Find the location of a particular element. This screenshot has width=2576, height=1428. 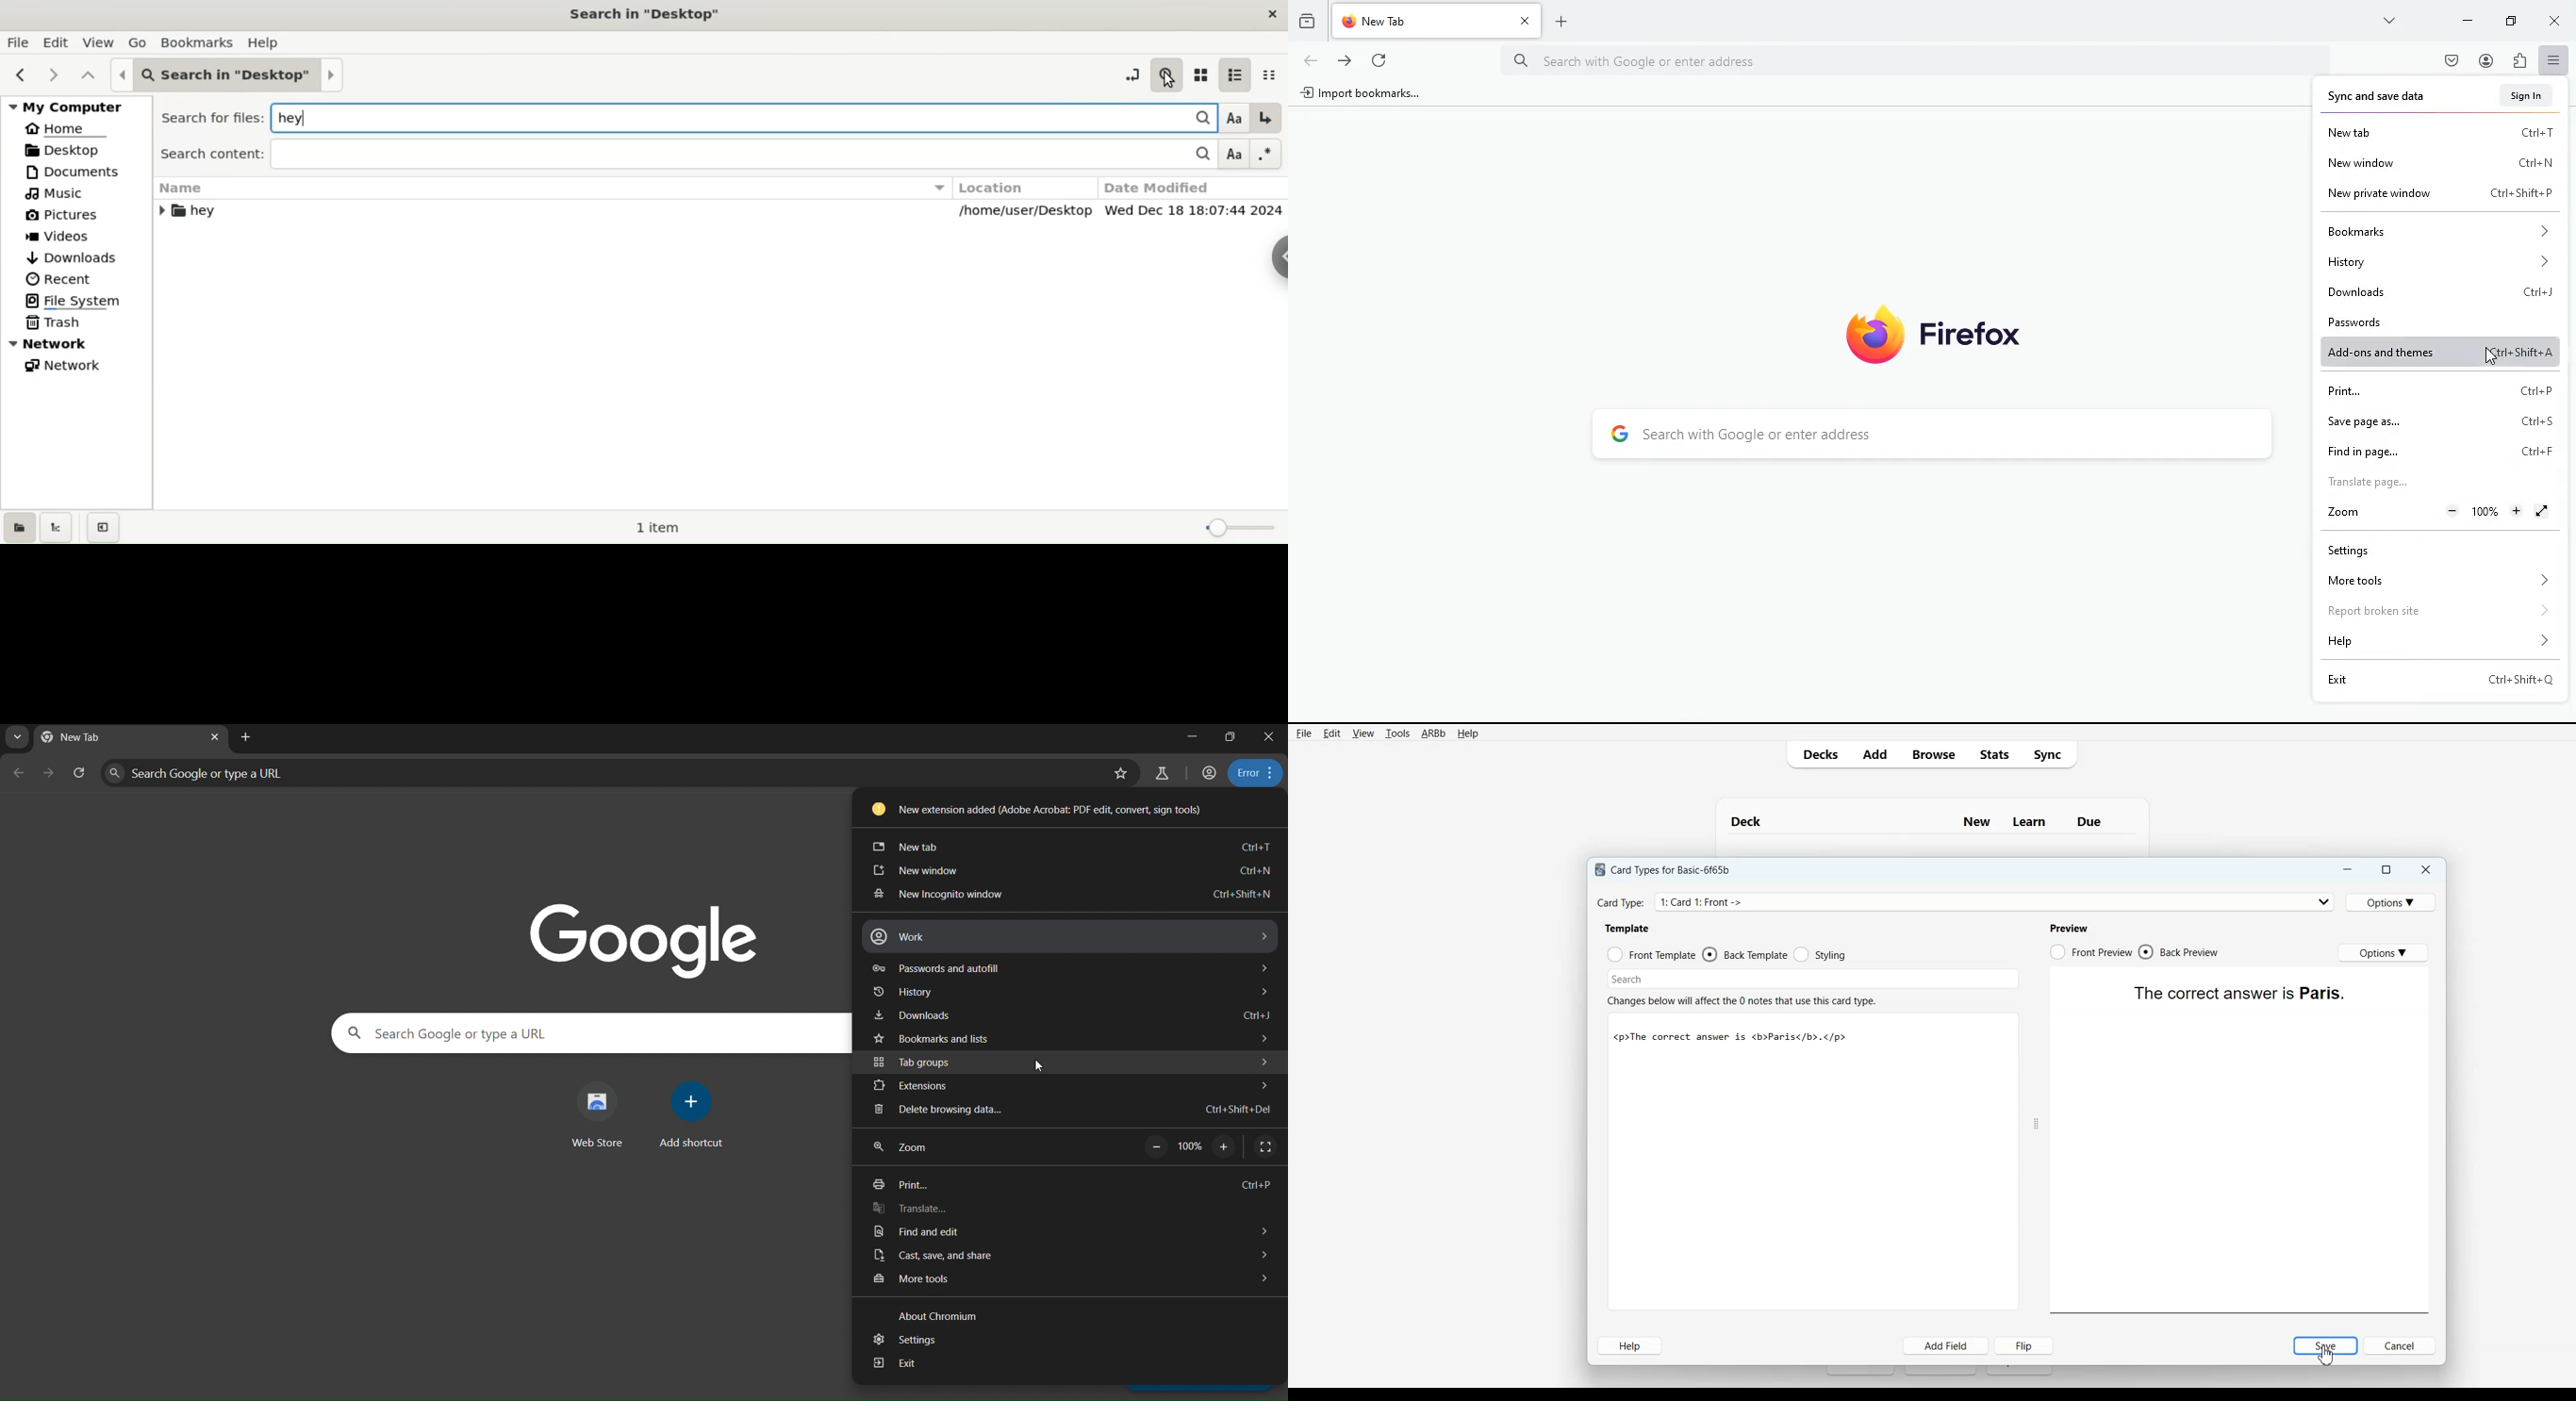

Browse is located at coordinates (1932, 754).